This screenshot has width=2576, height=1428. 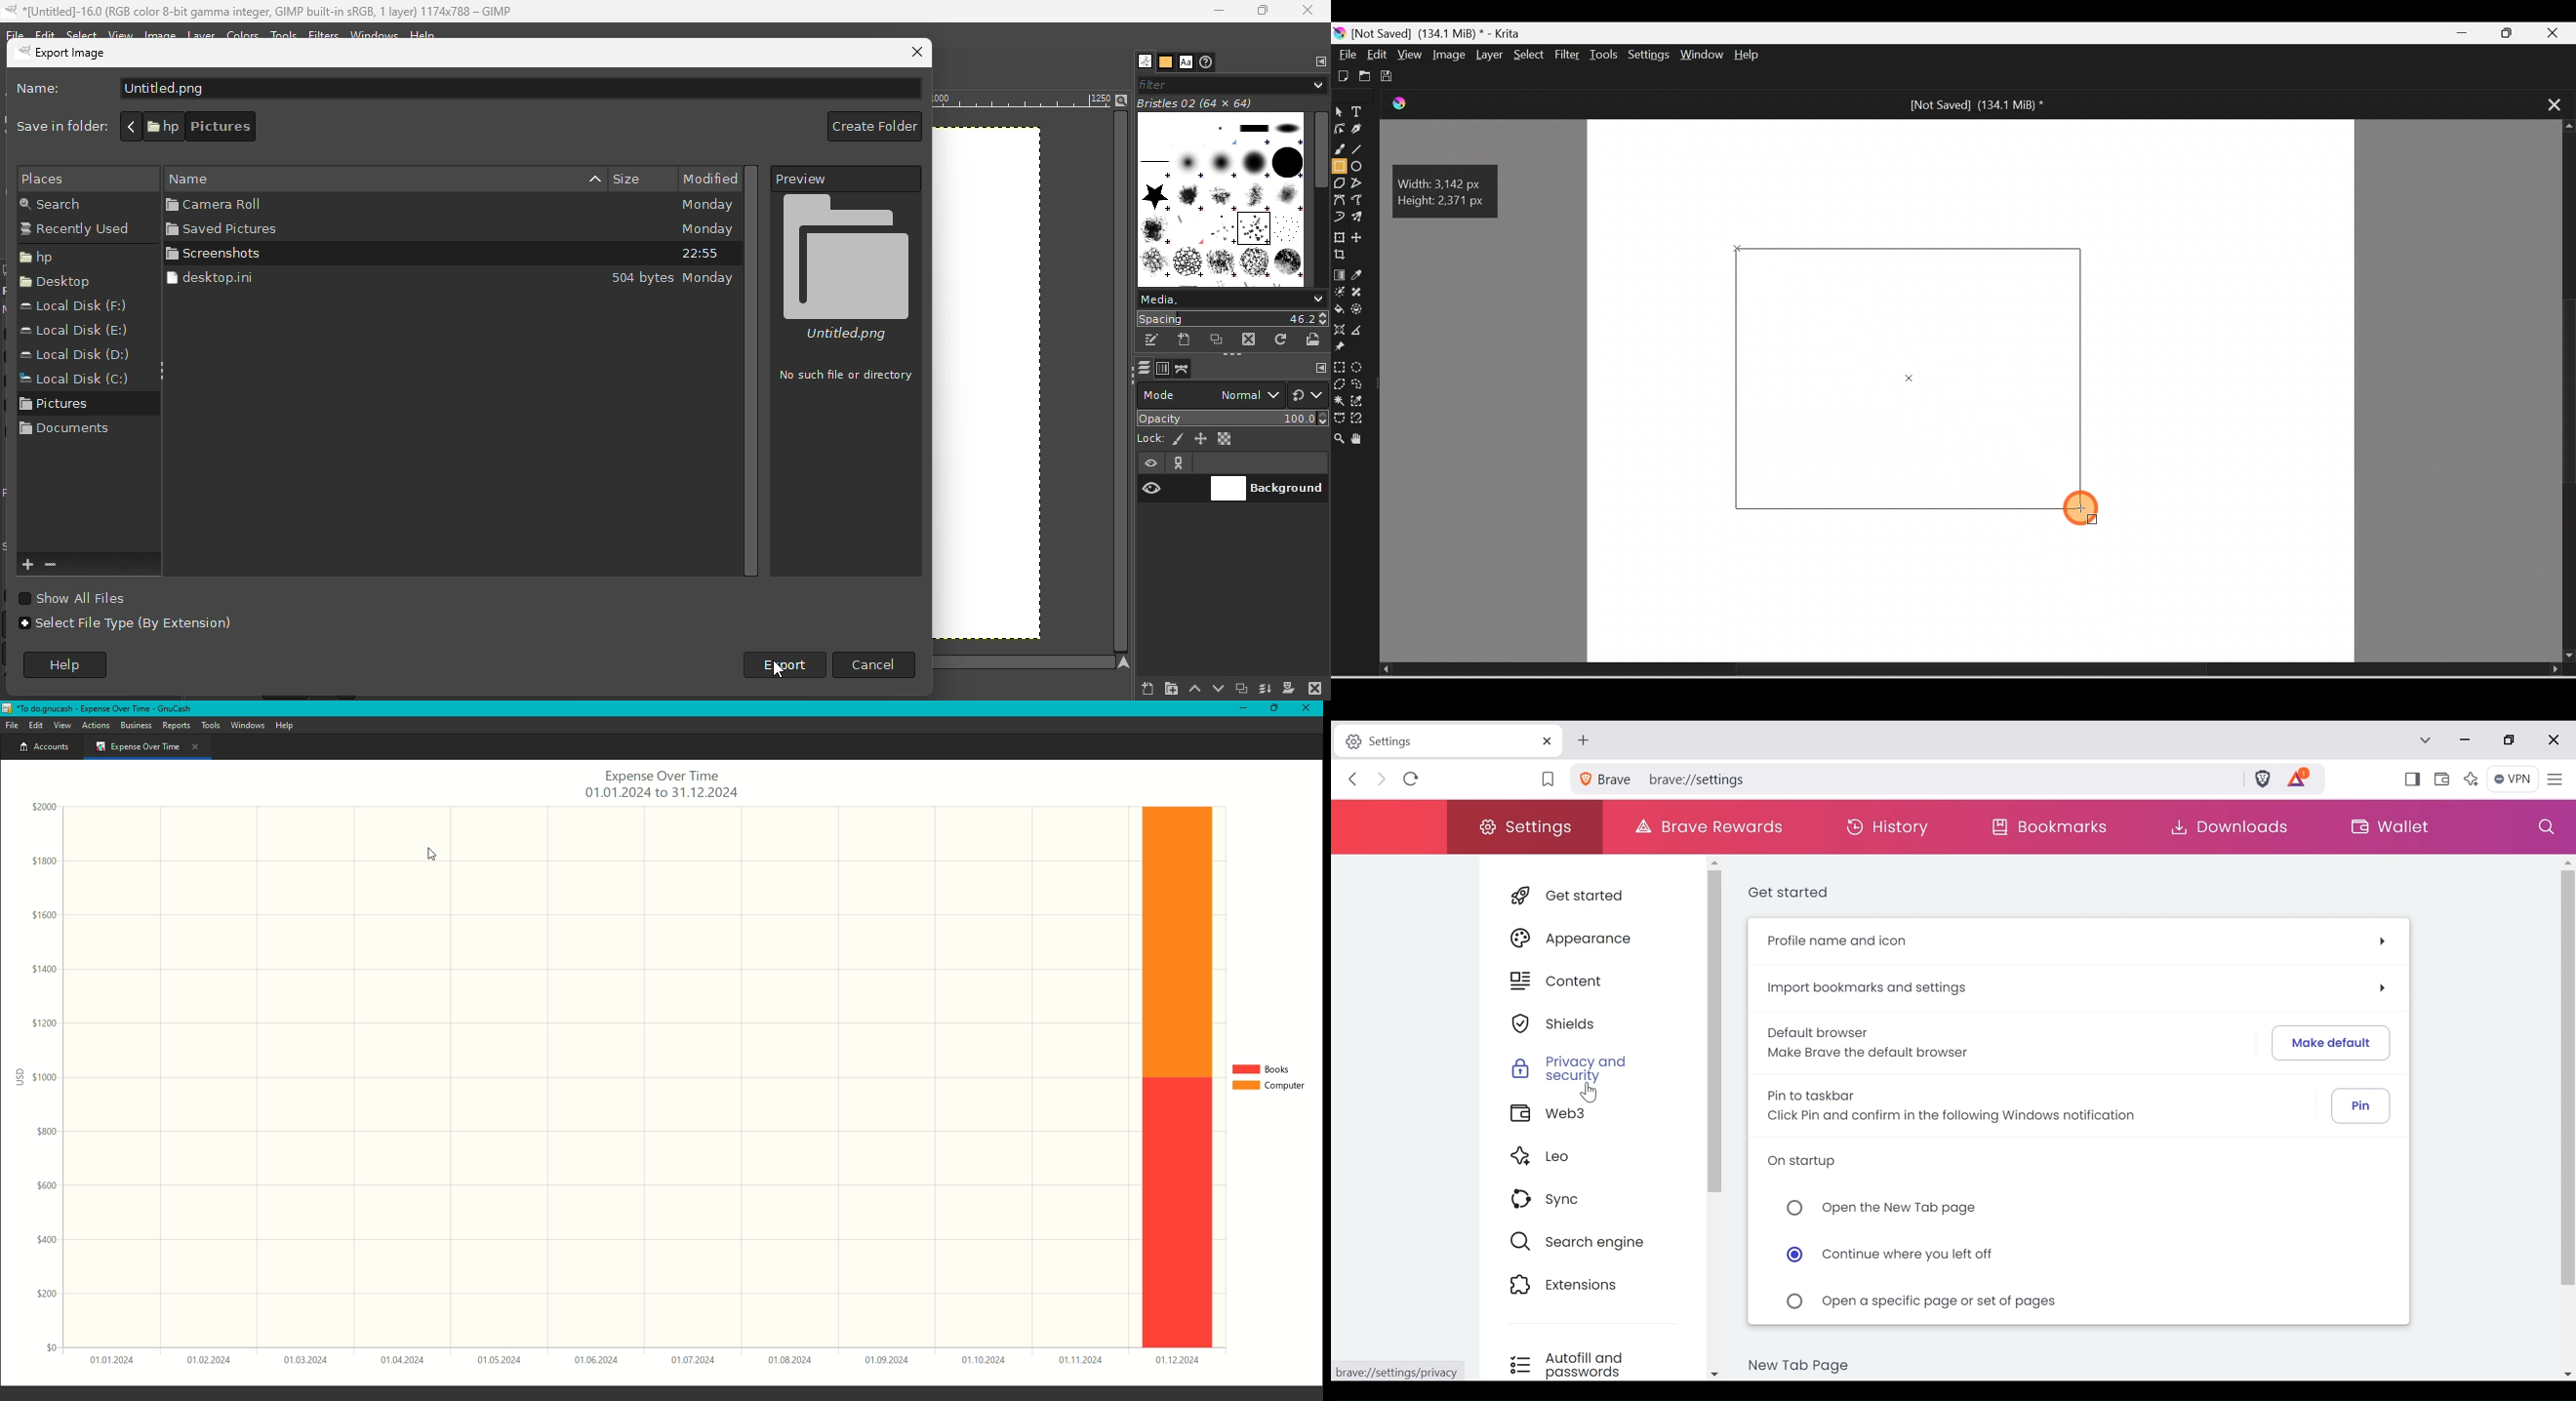 What do you see at coordinates (41, 748) in the screenshot?
I see `Accounts` at bounding box center [41, 748].